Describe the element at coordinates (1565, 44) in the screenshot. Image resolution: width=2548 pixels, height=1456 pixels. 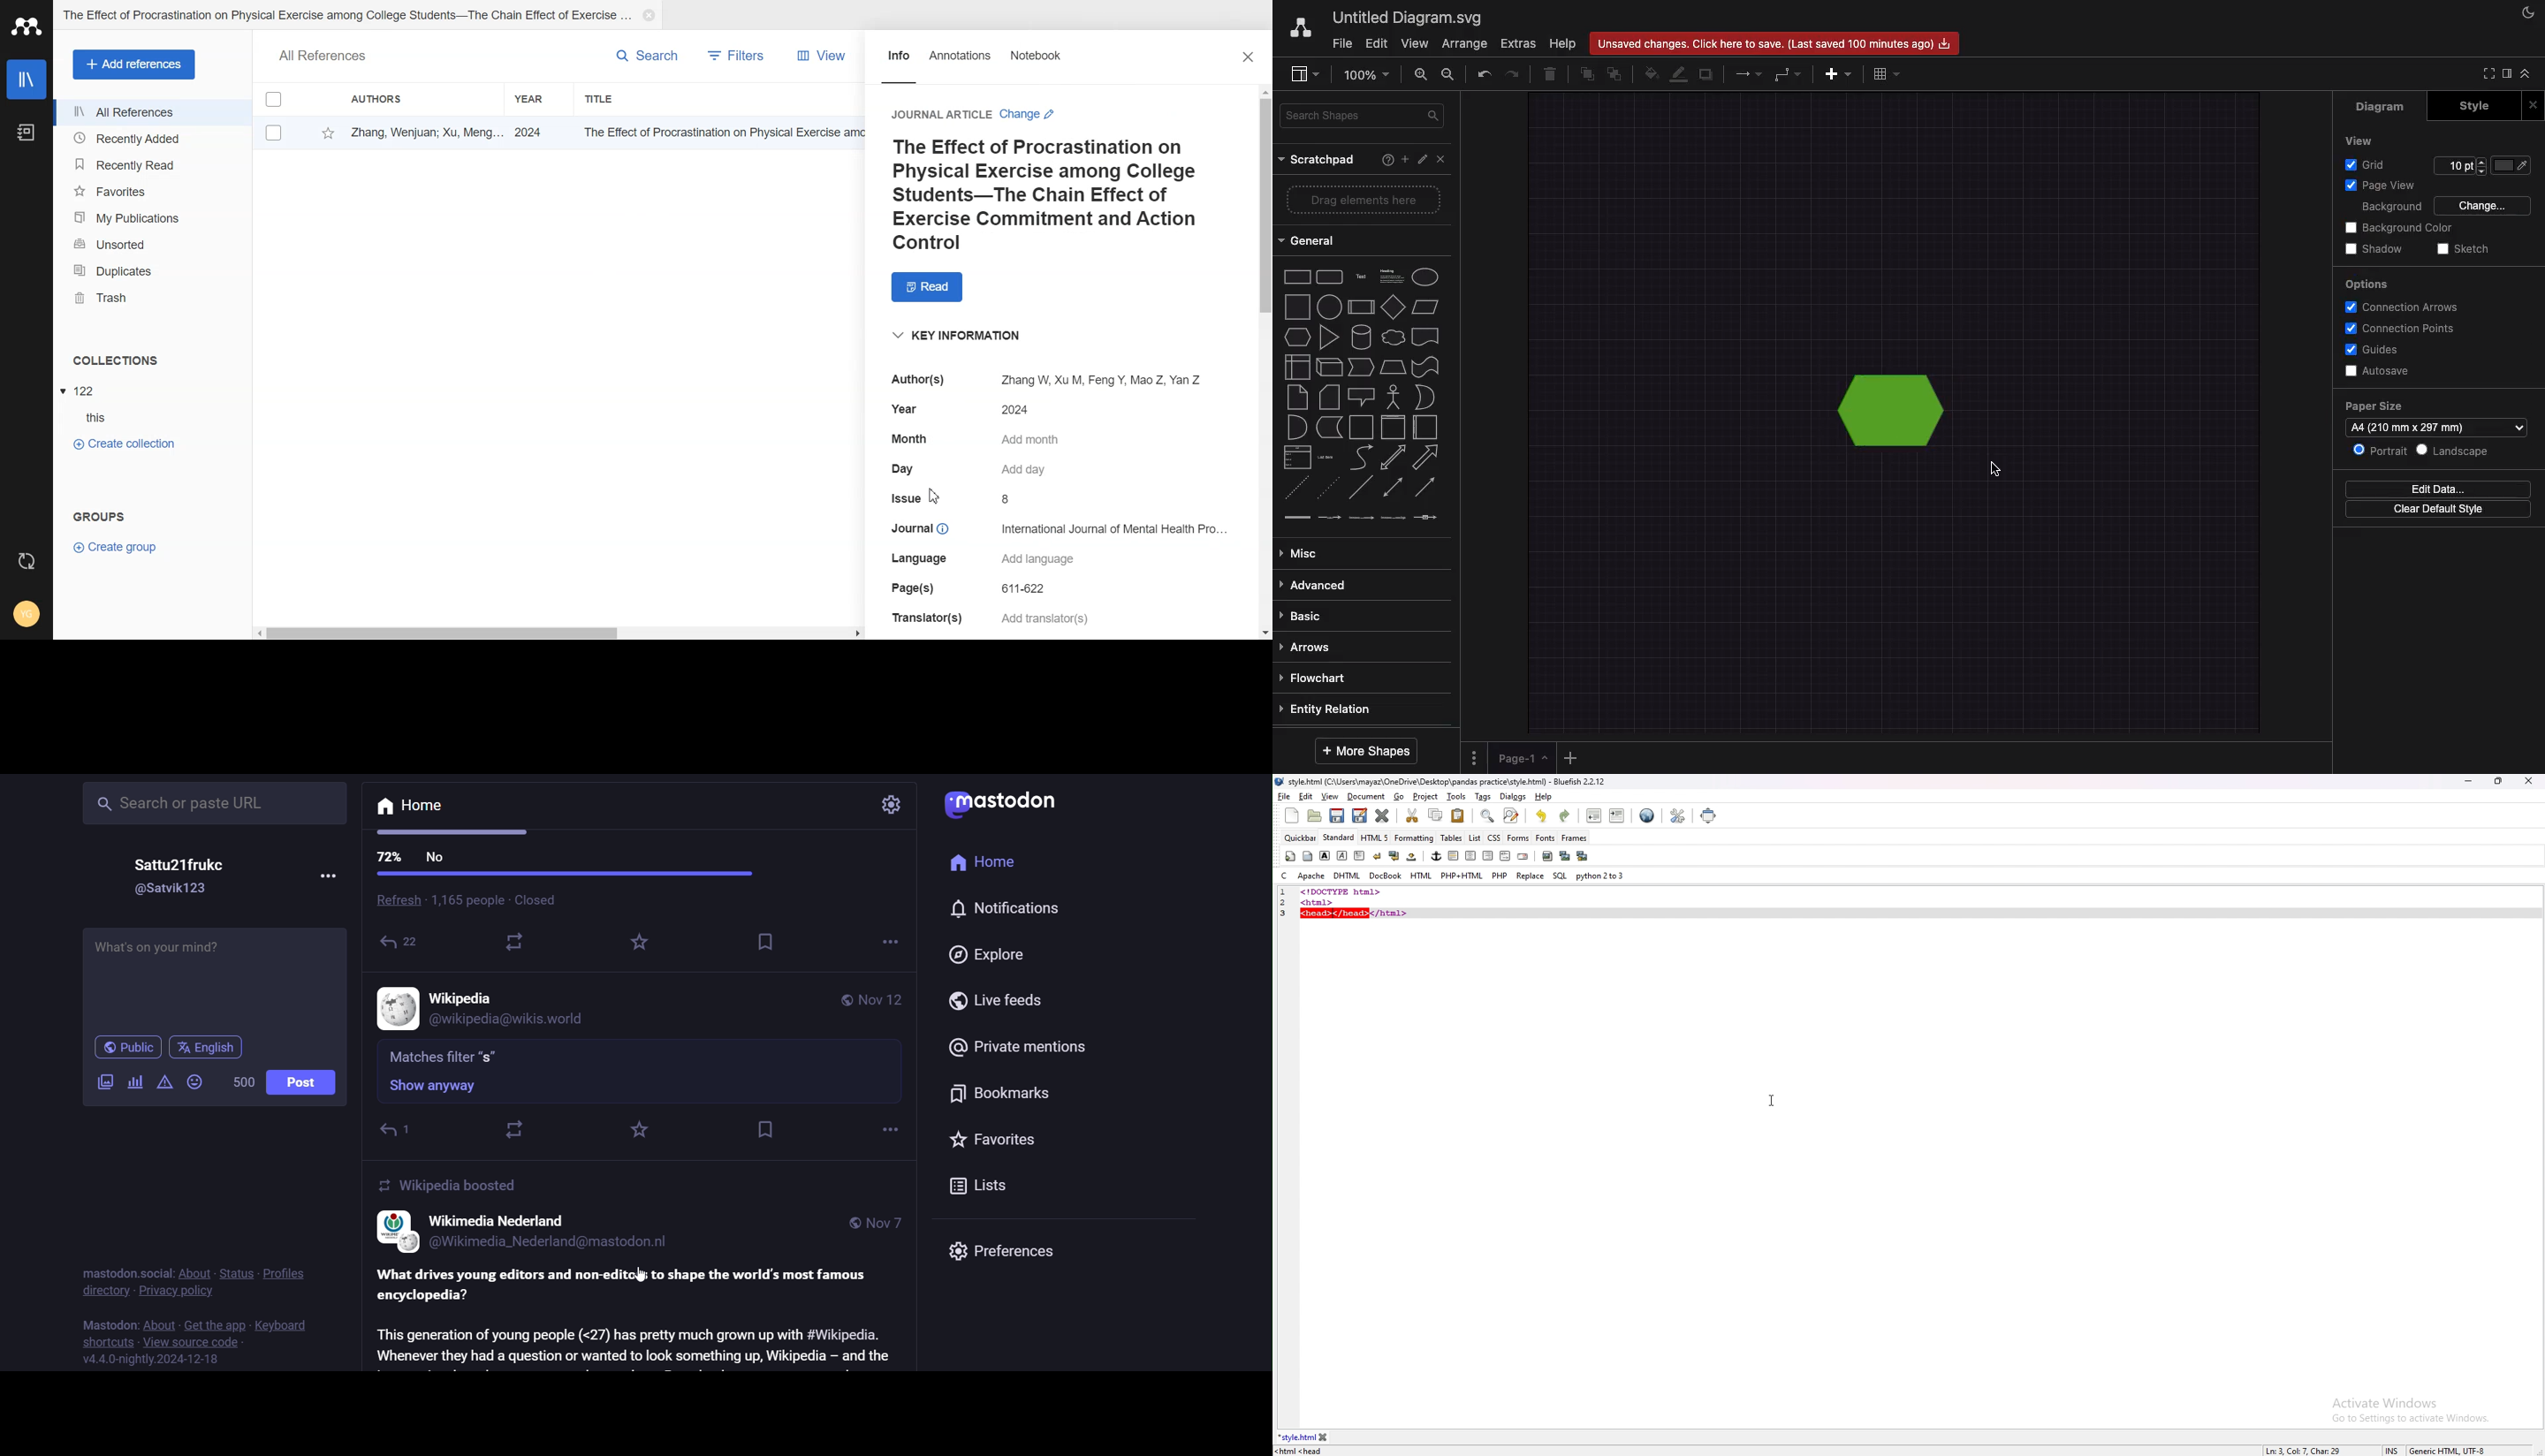
I see `Help` at that location.